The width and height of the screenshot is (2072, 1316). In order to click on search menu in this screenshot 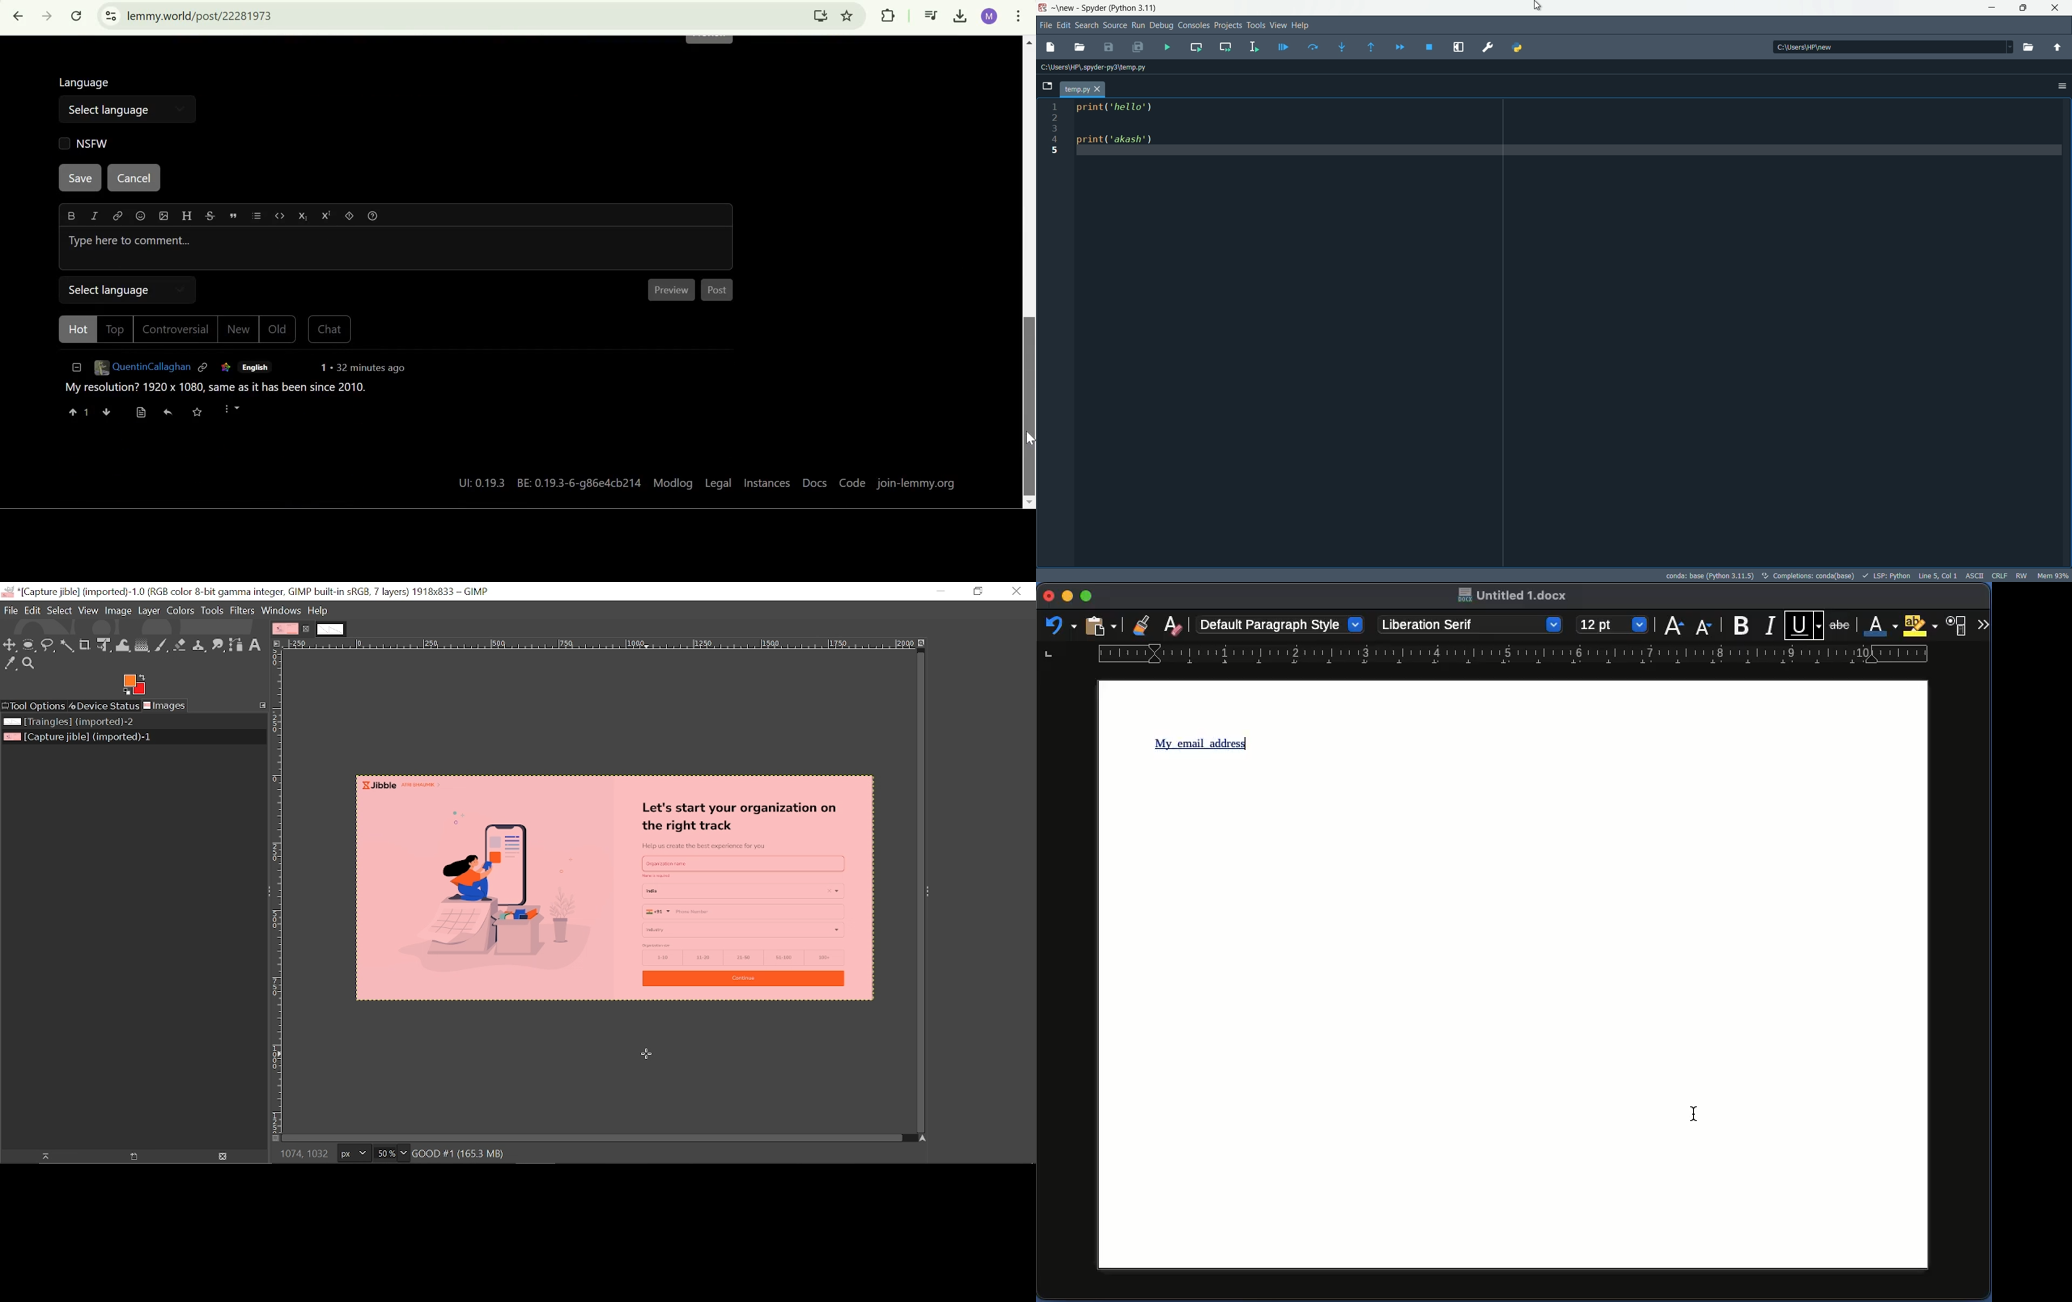, I will do `click(1087, 25)`.